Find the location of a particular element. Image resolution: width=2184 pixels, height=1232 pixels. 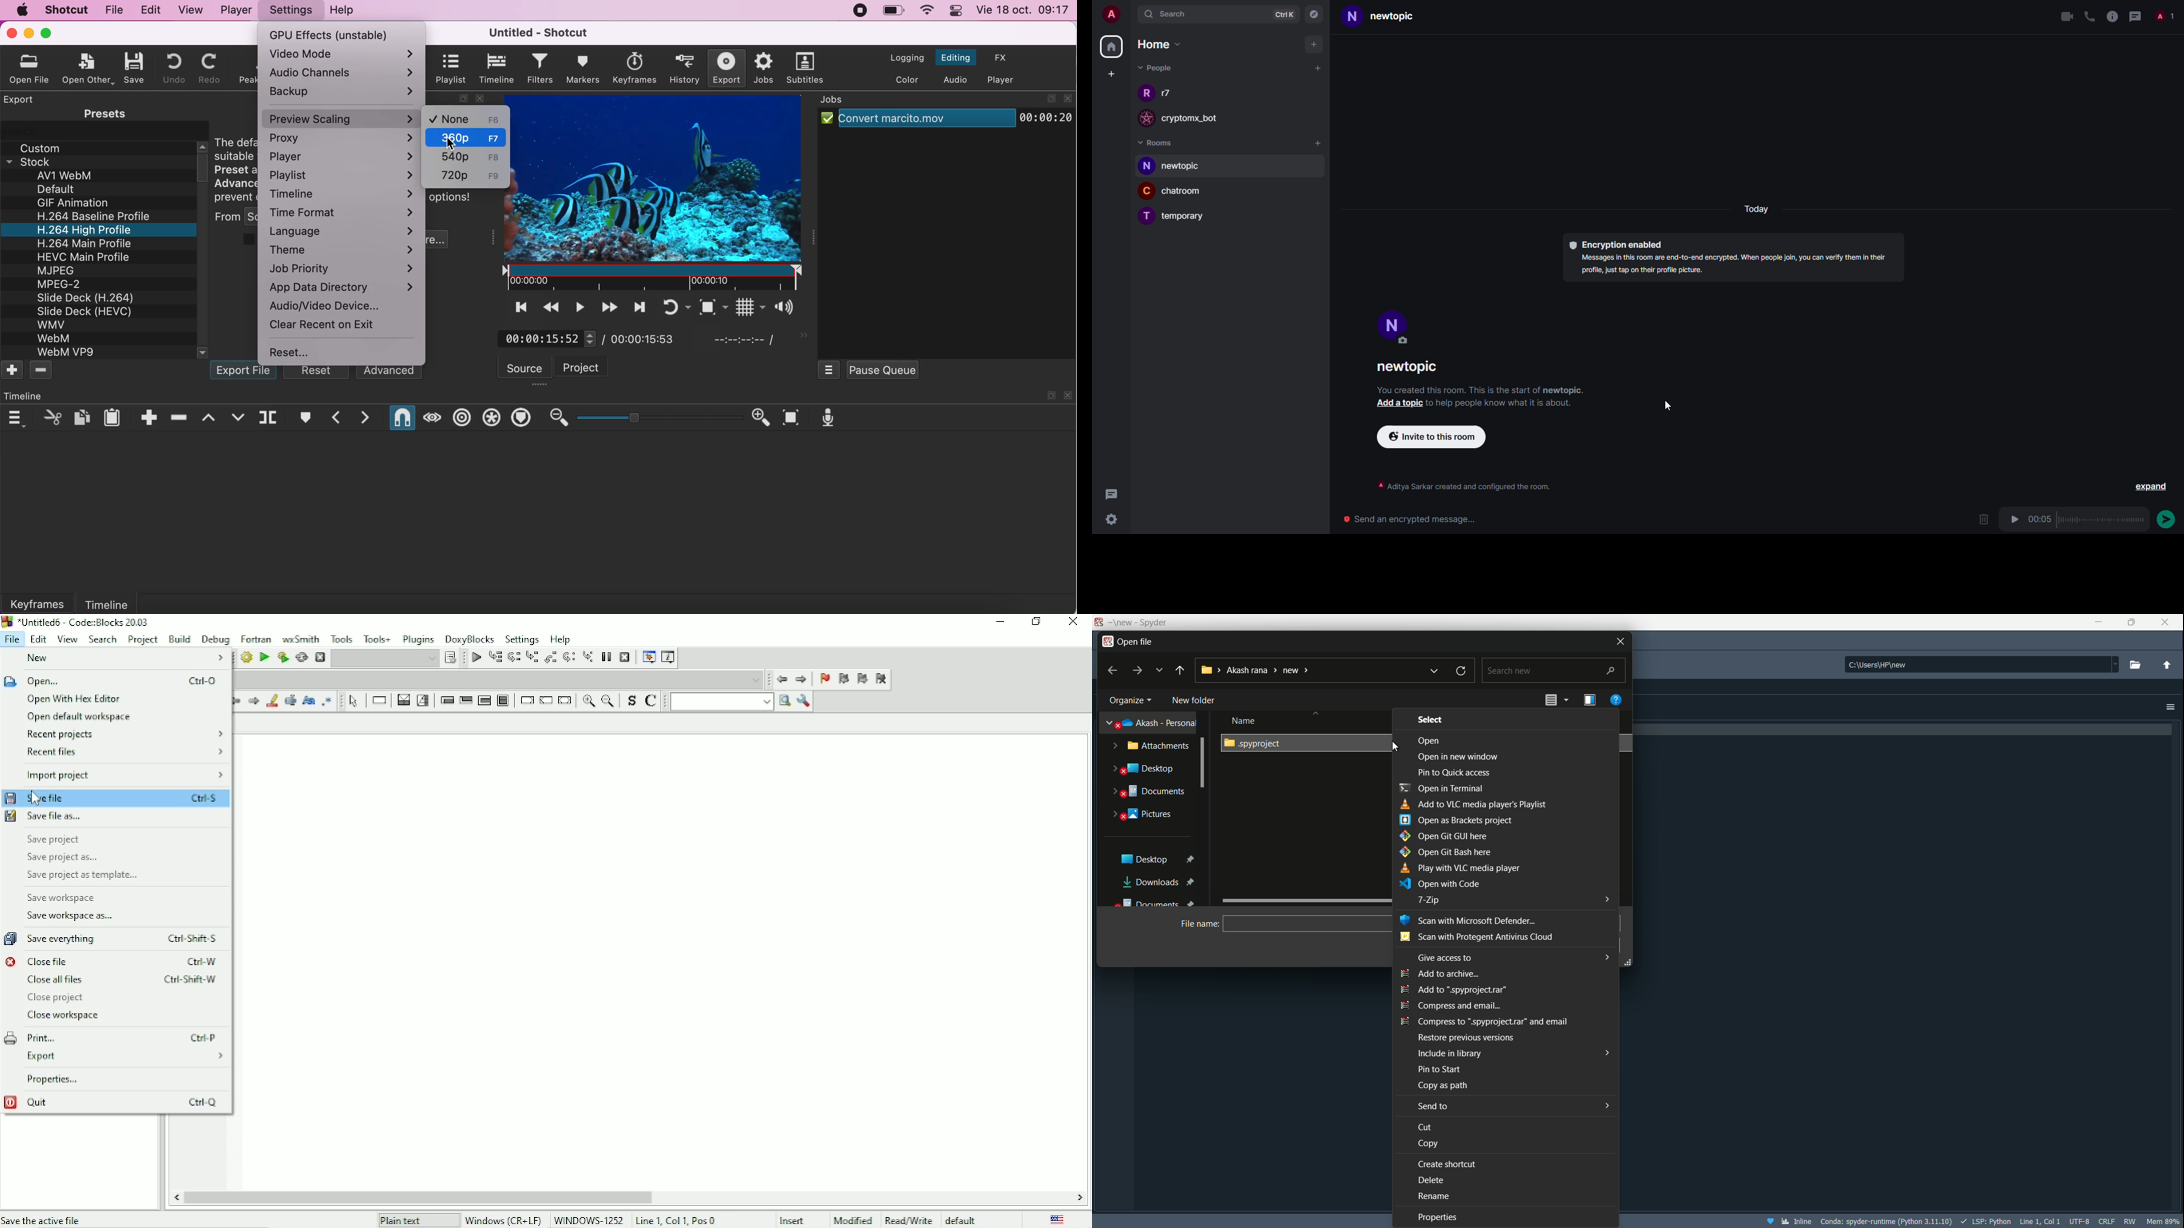

recording stopped is located at coordinates (859, 10).